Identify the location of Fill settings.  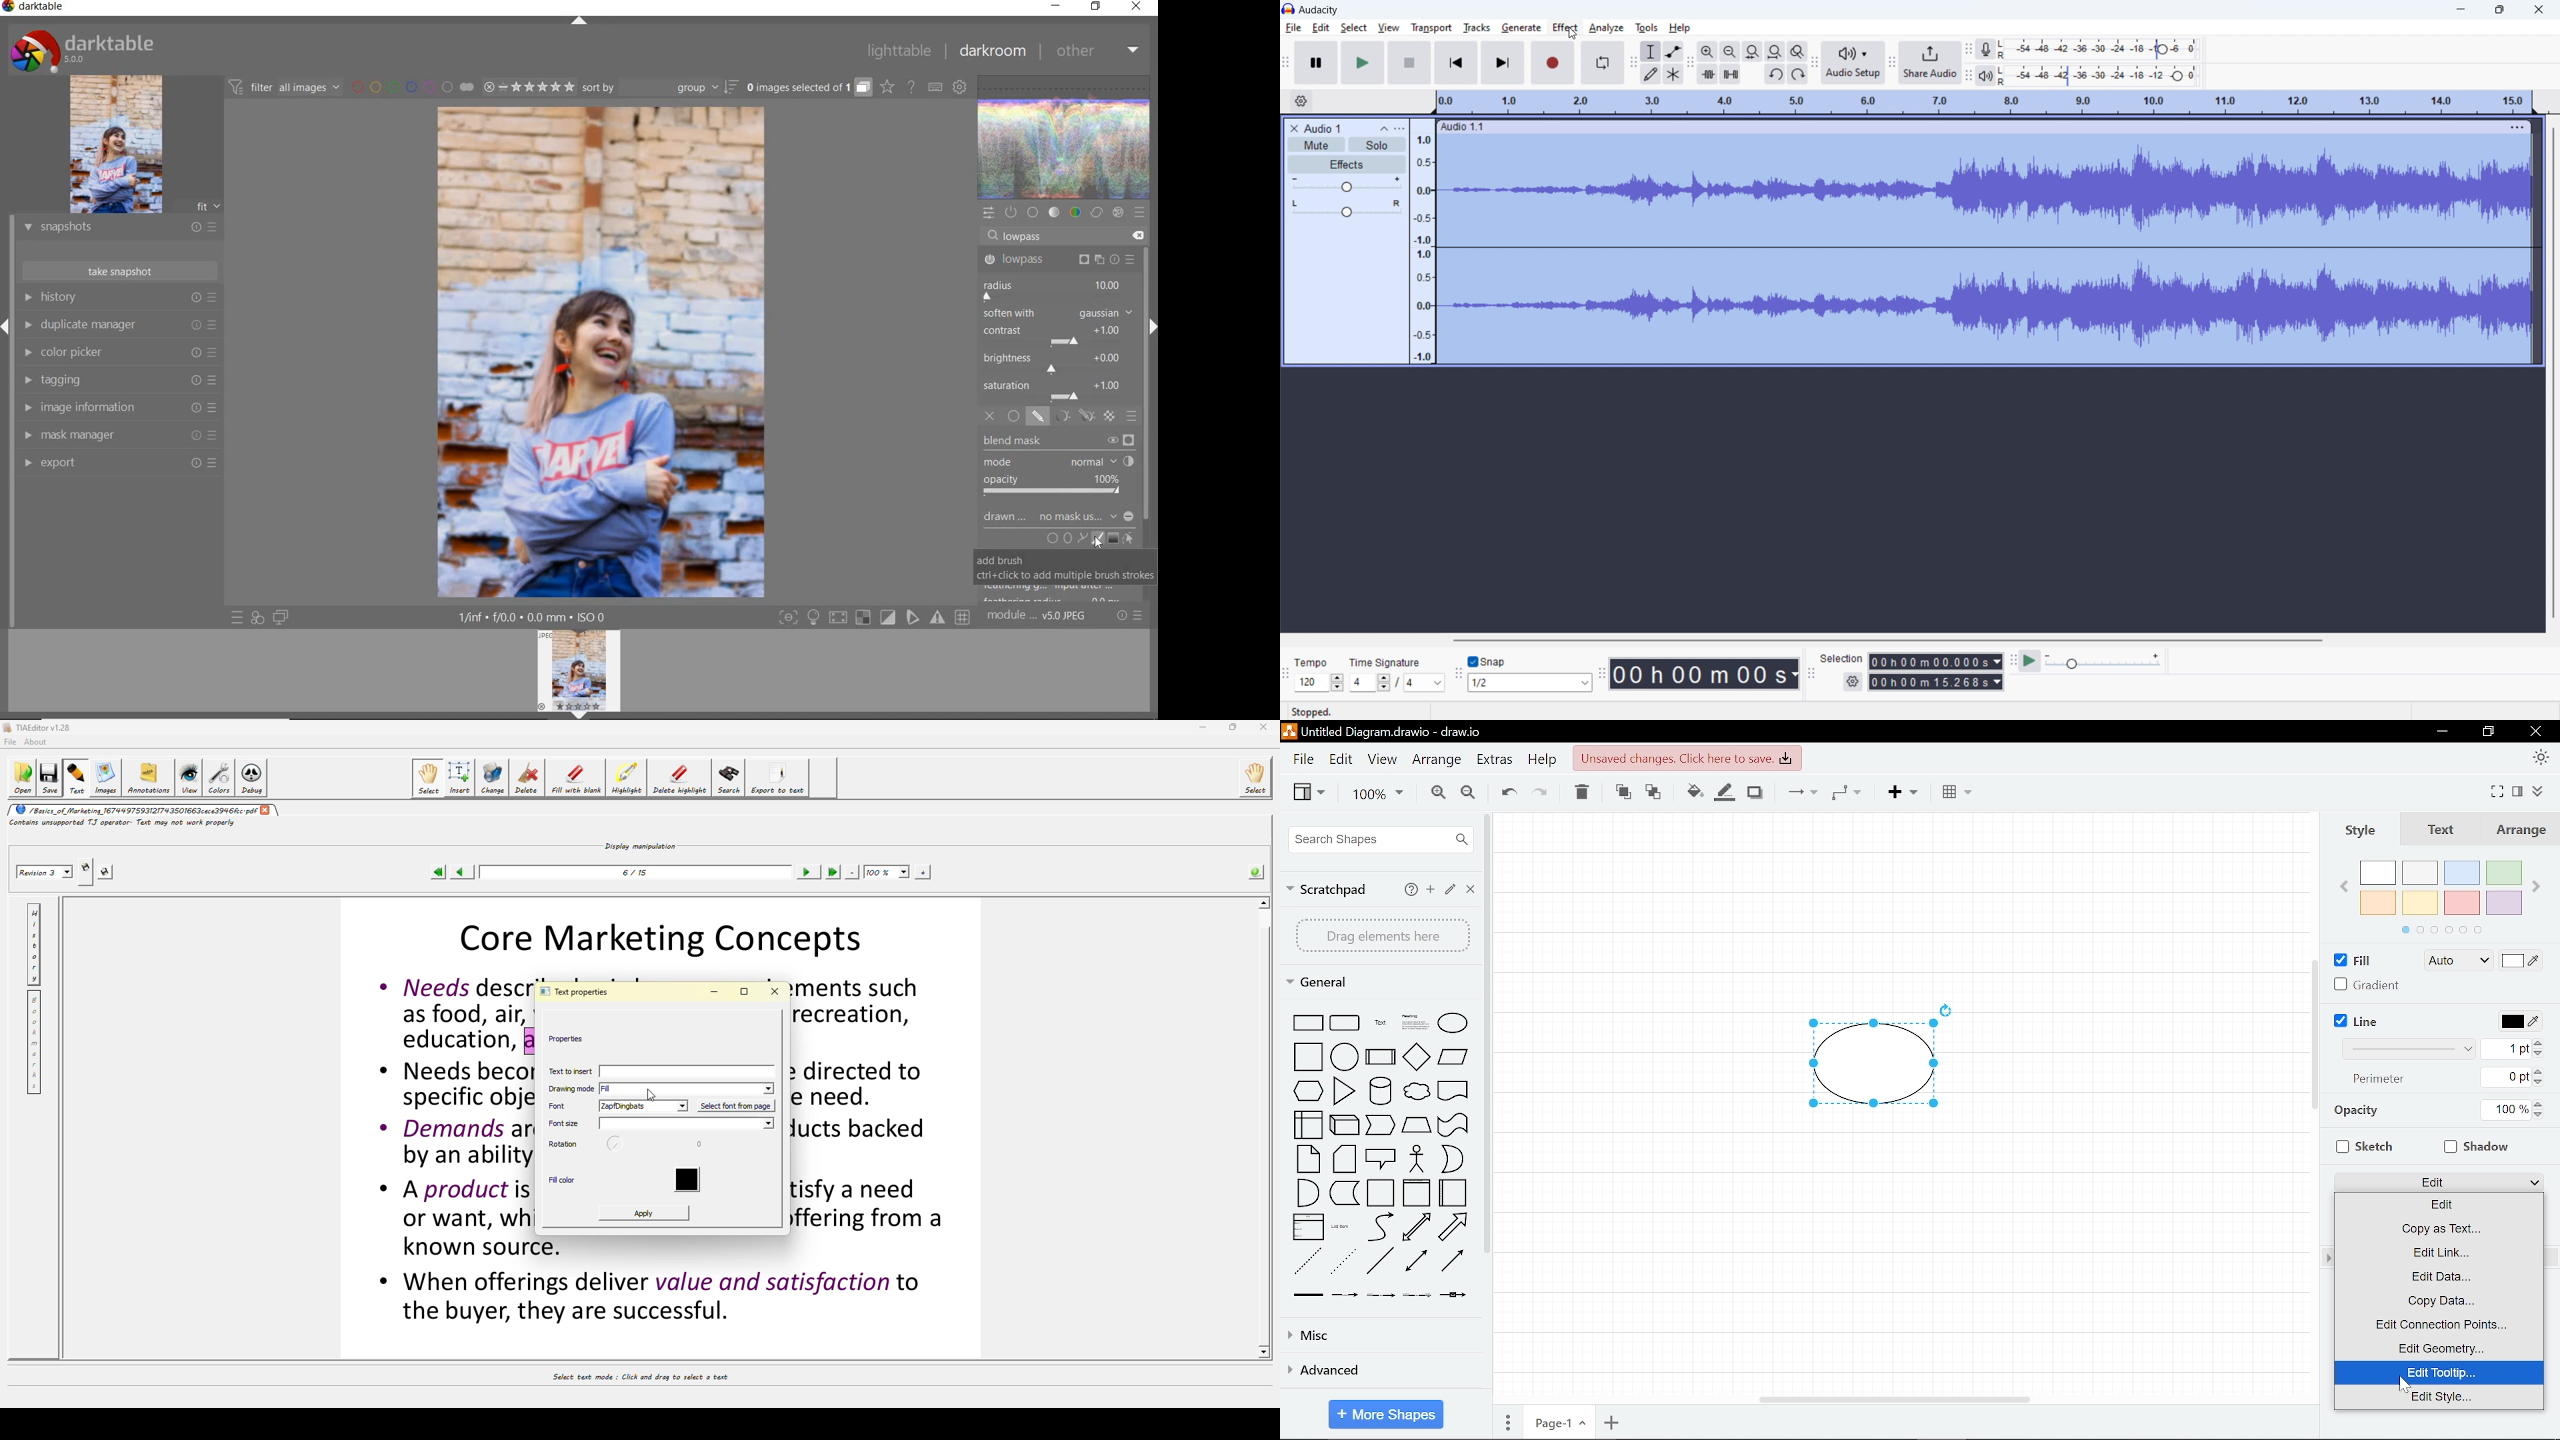
(2458, 962).